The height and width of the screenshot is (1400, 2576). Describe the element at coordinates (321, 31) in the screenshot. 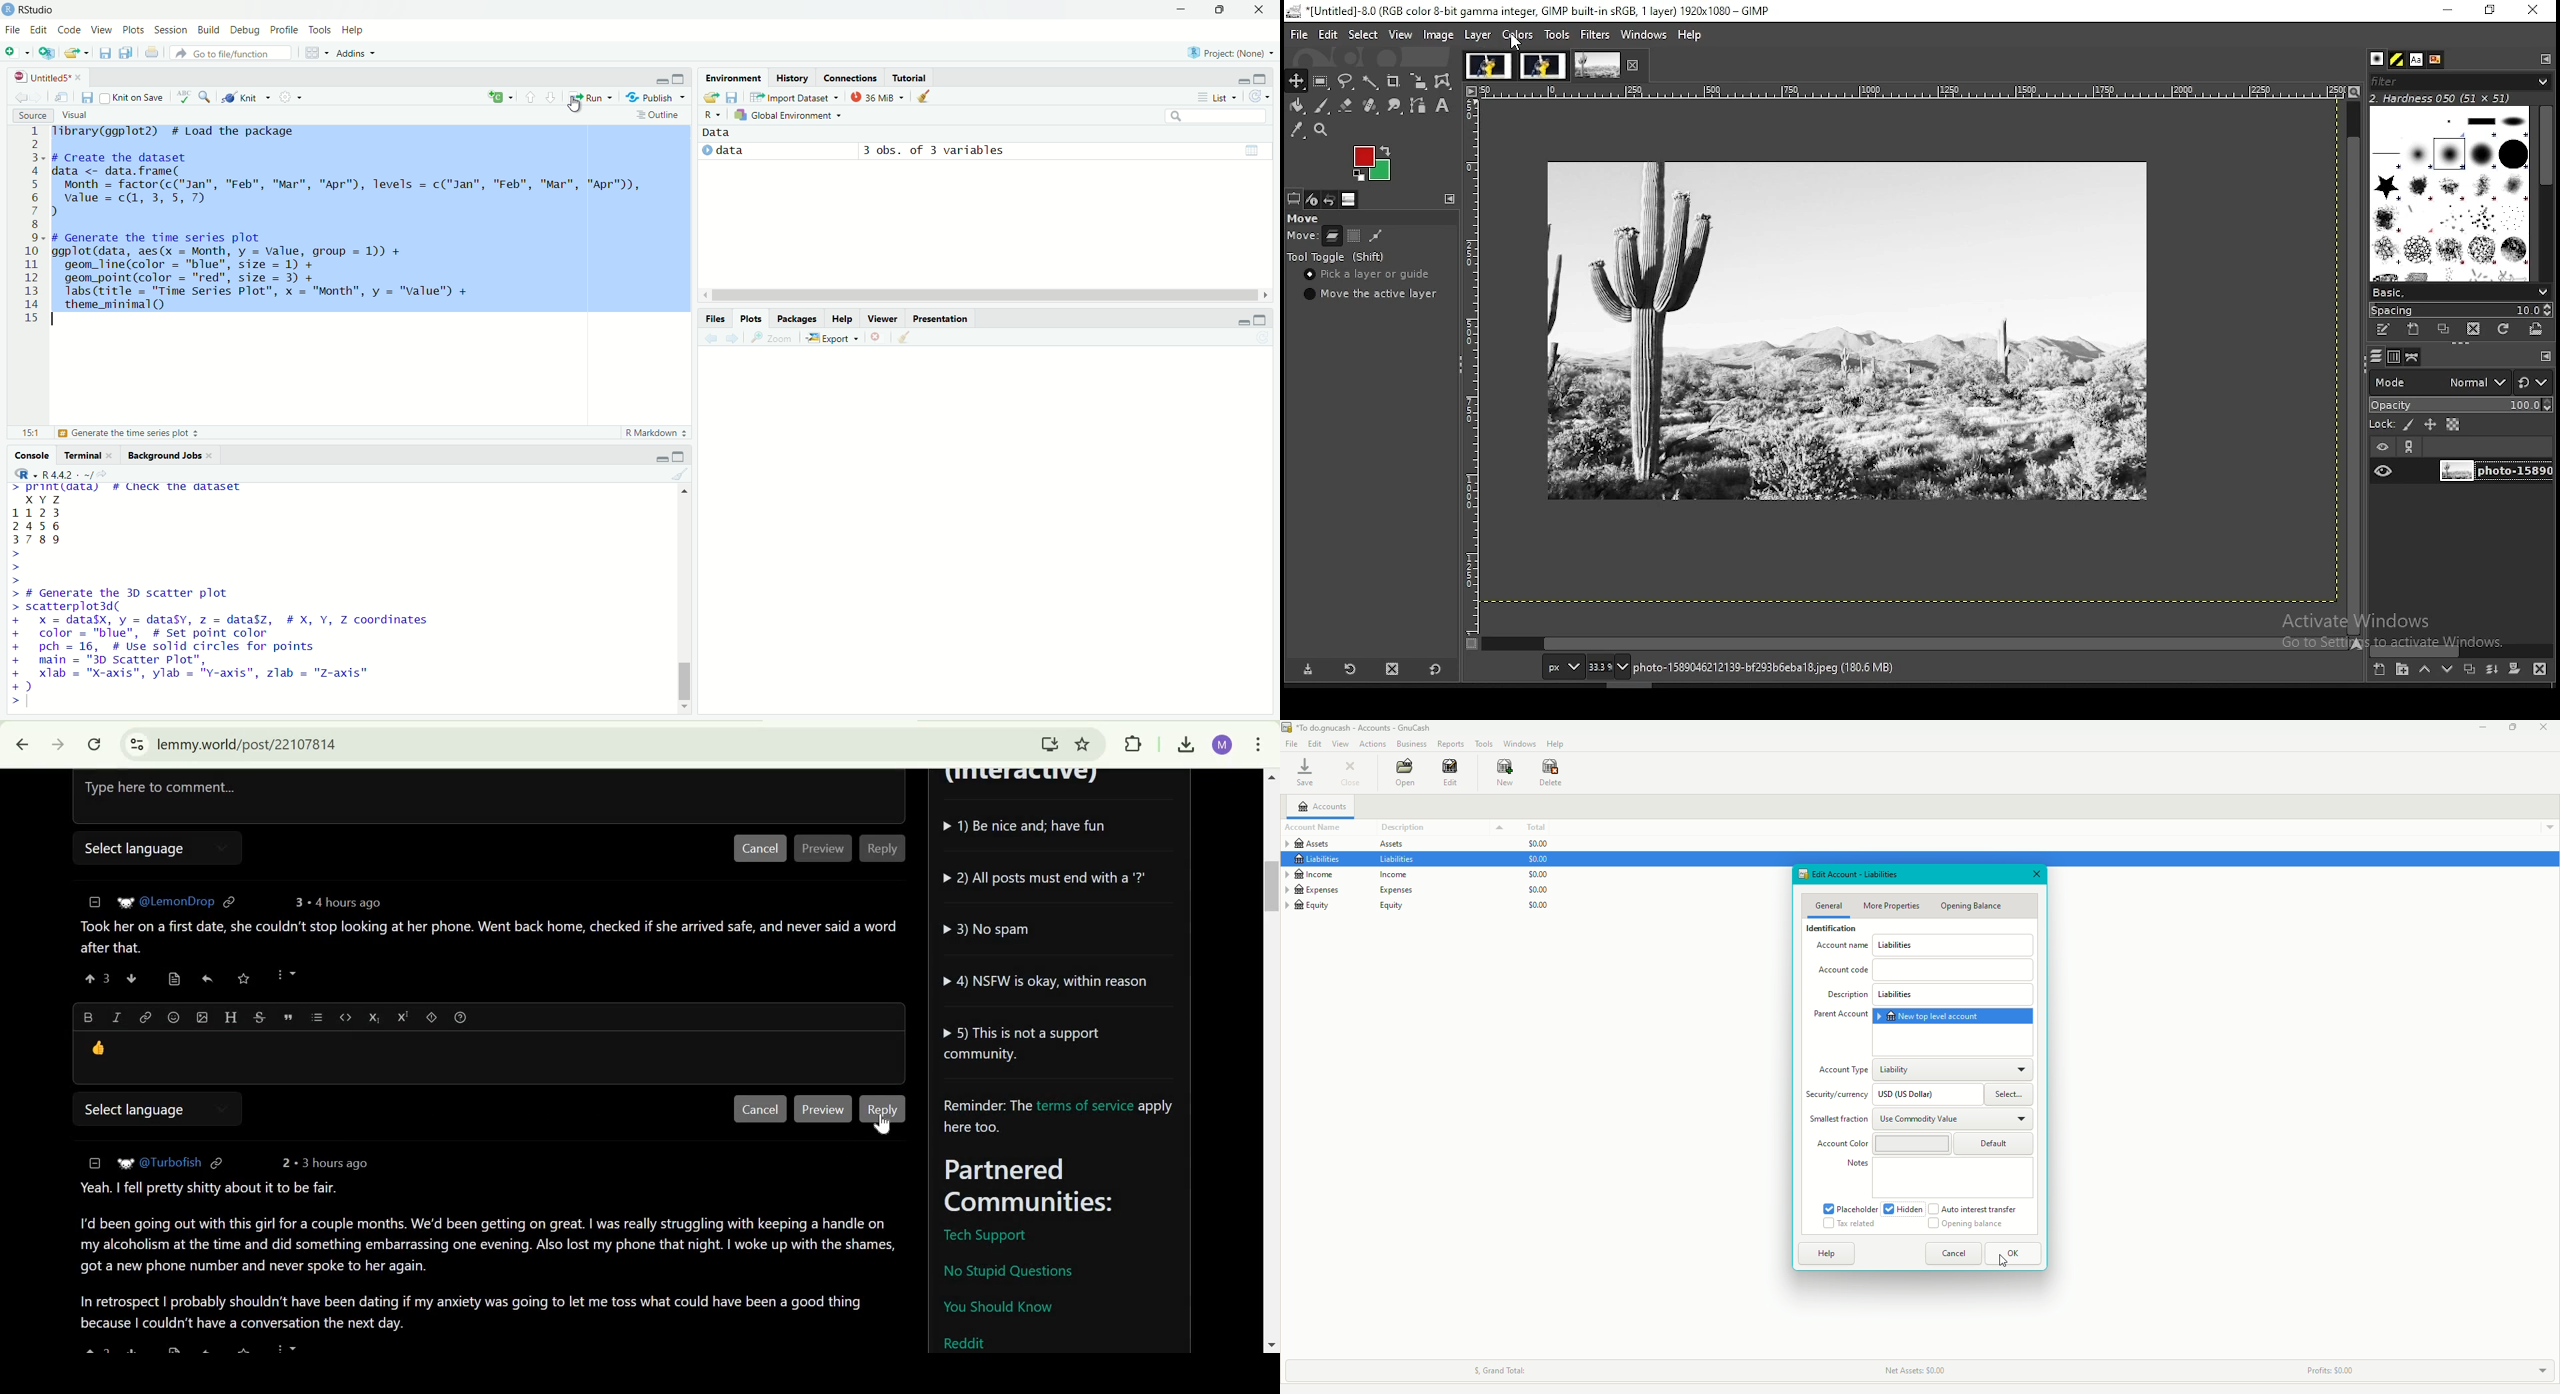

I see `tools` at that location.